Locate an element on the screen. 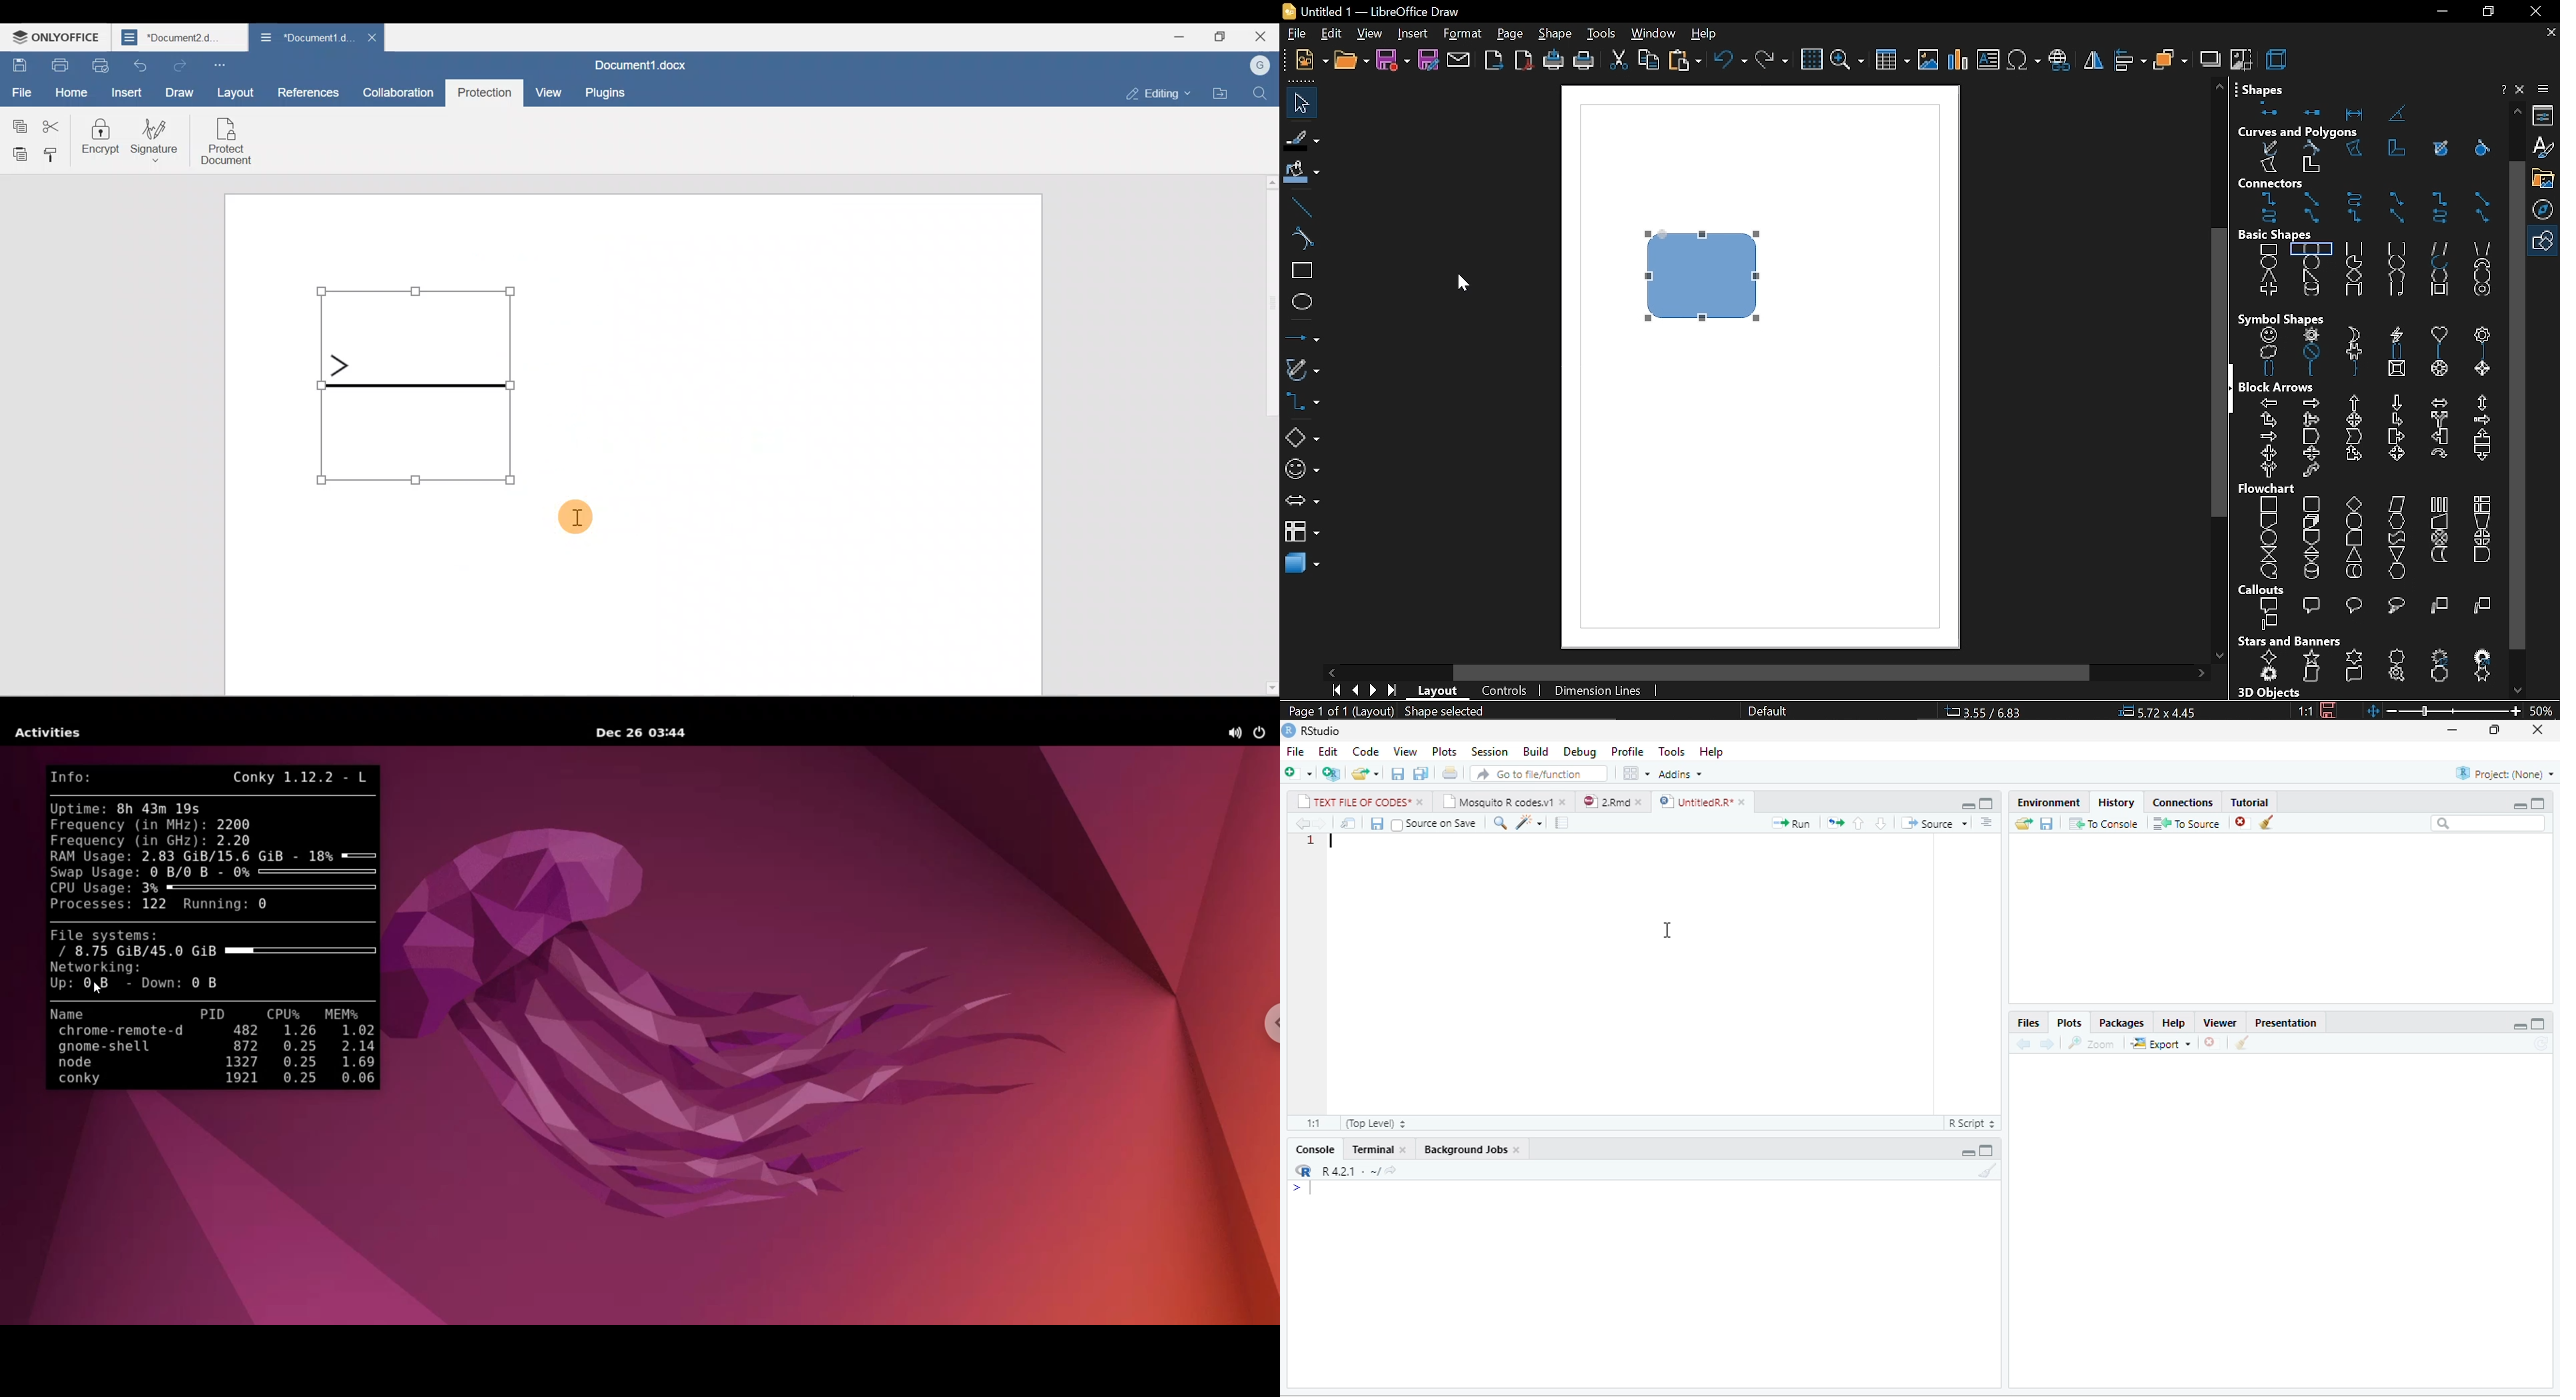 The image size is (2576, 1400). Profile is located at coordinates (1628, 753).